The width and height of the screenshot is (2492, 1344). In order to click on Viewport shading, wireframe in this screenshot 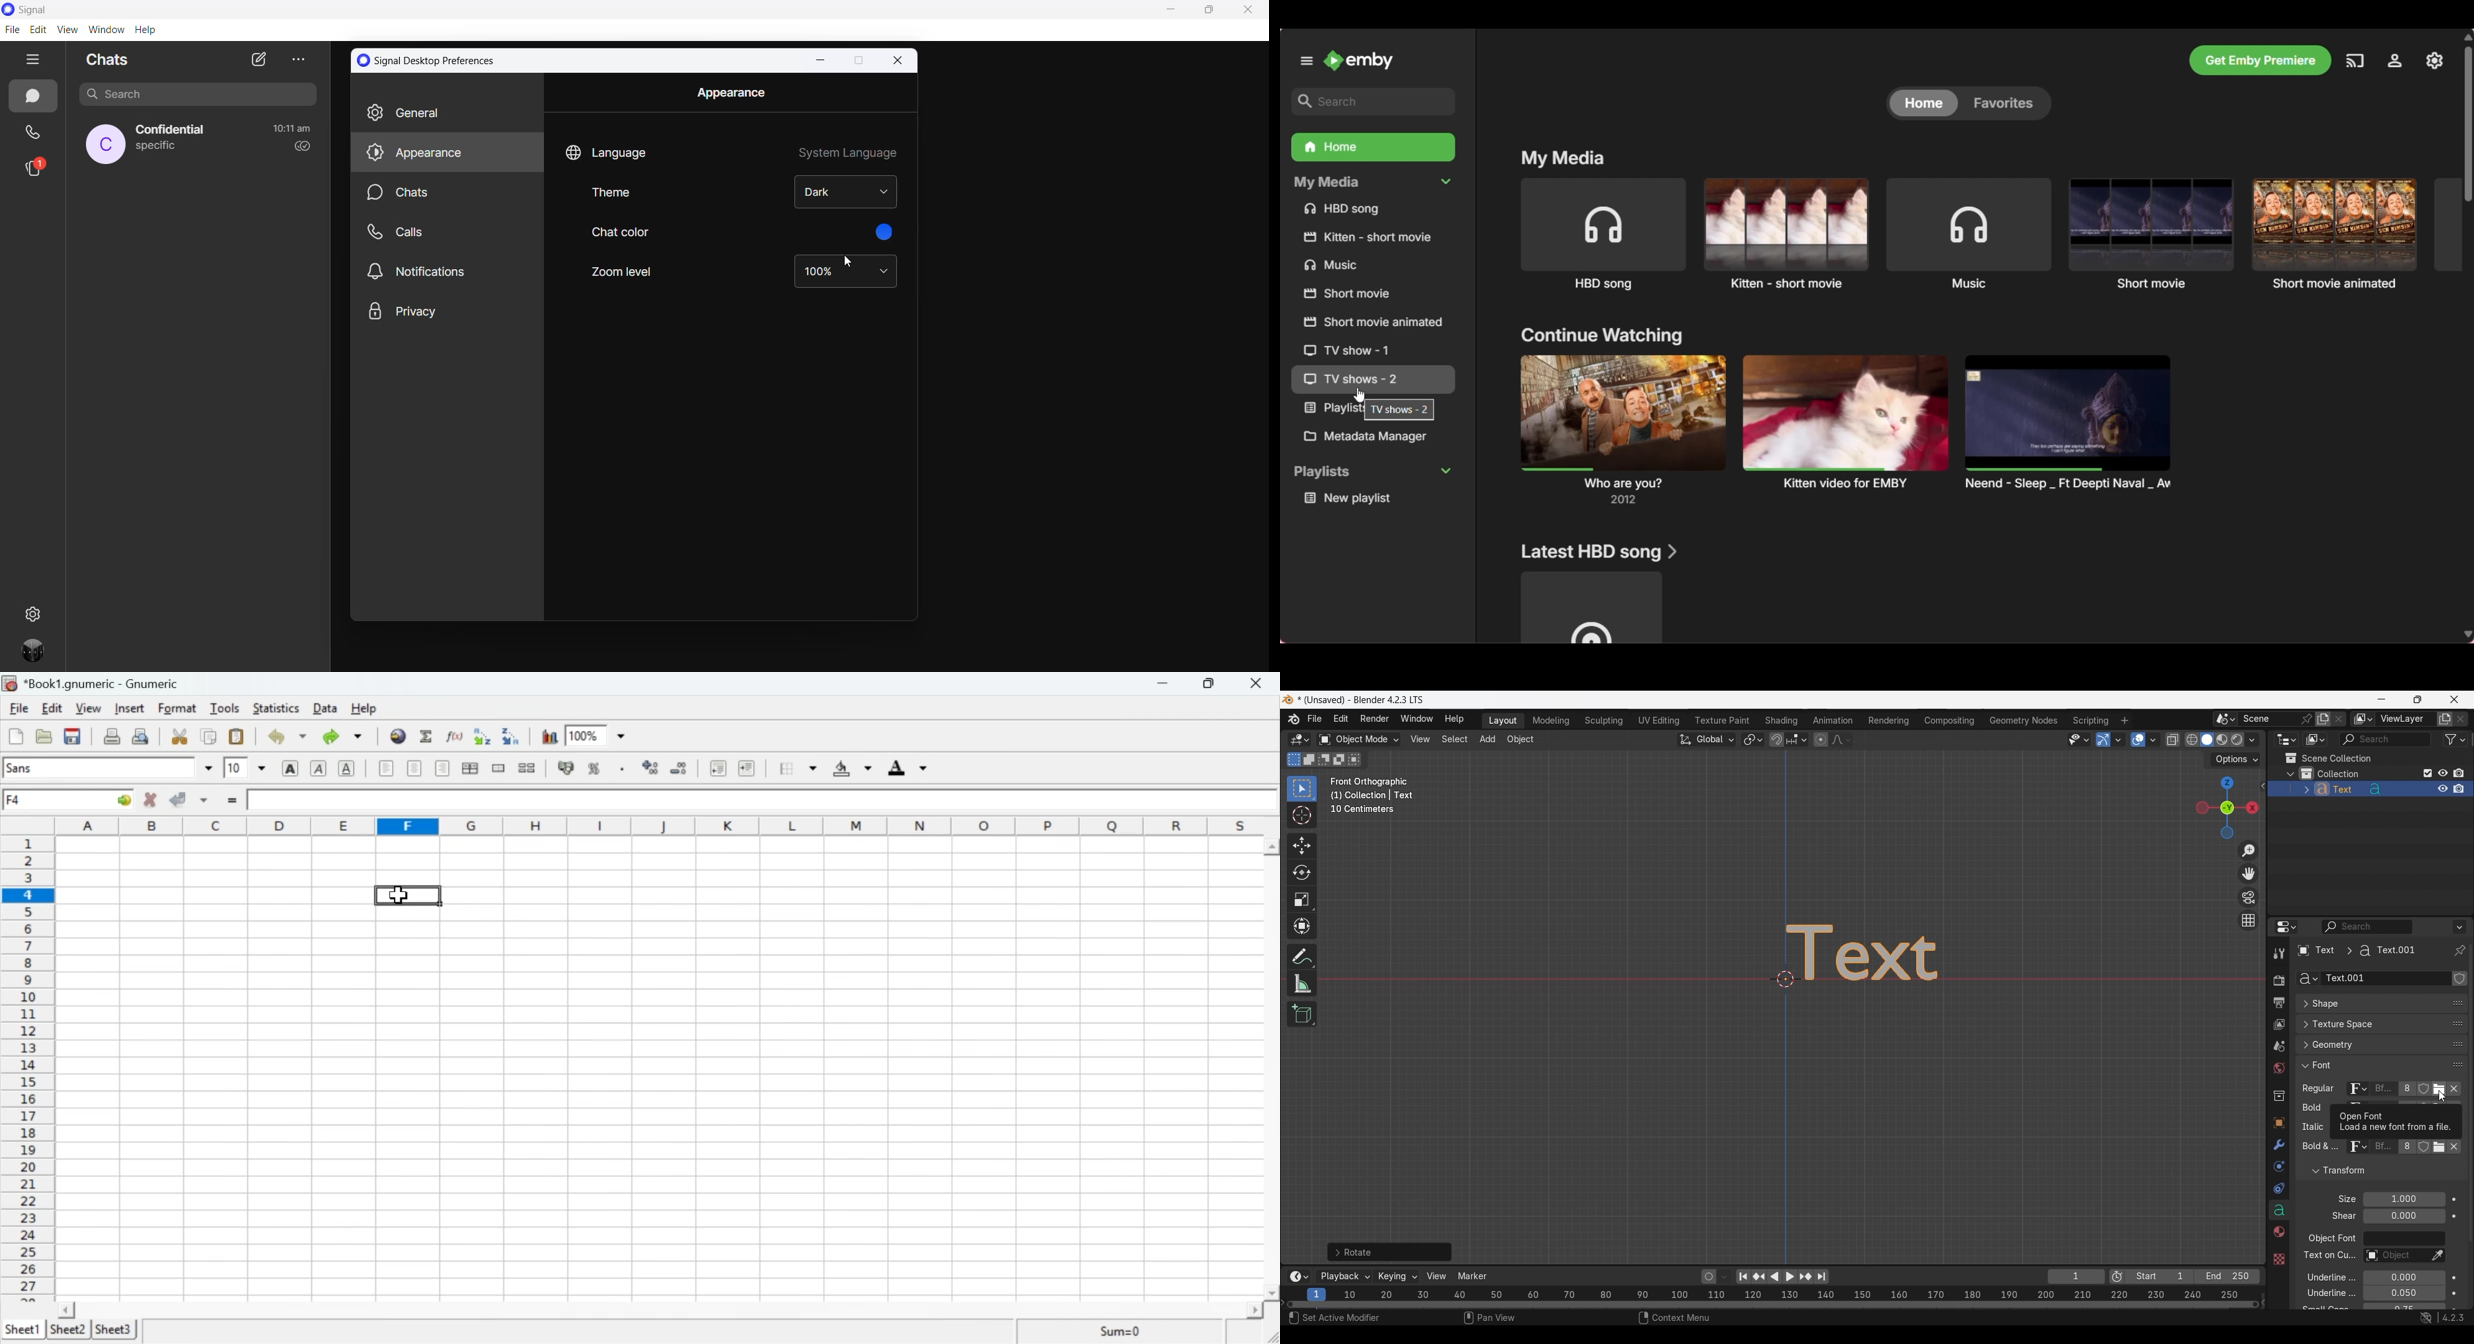, I will do `click(2193, 740)`.